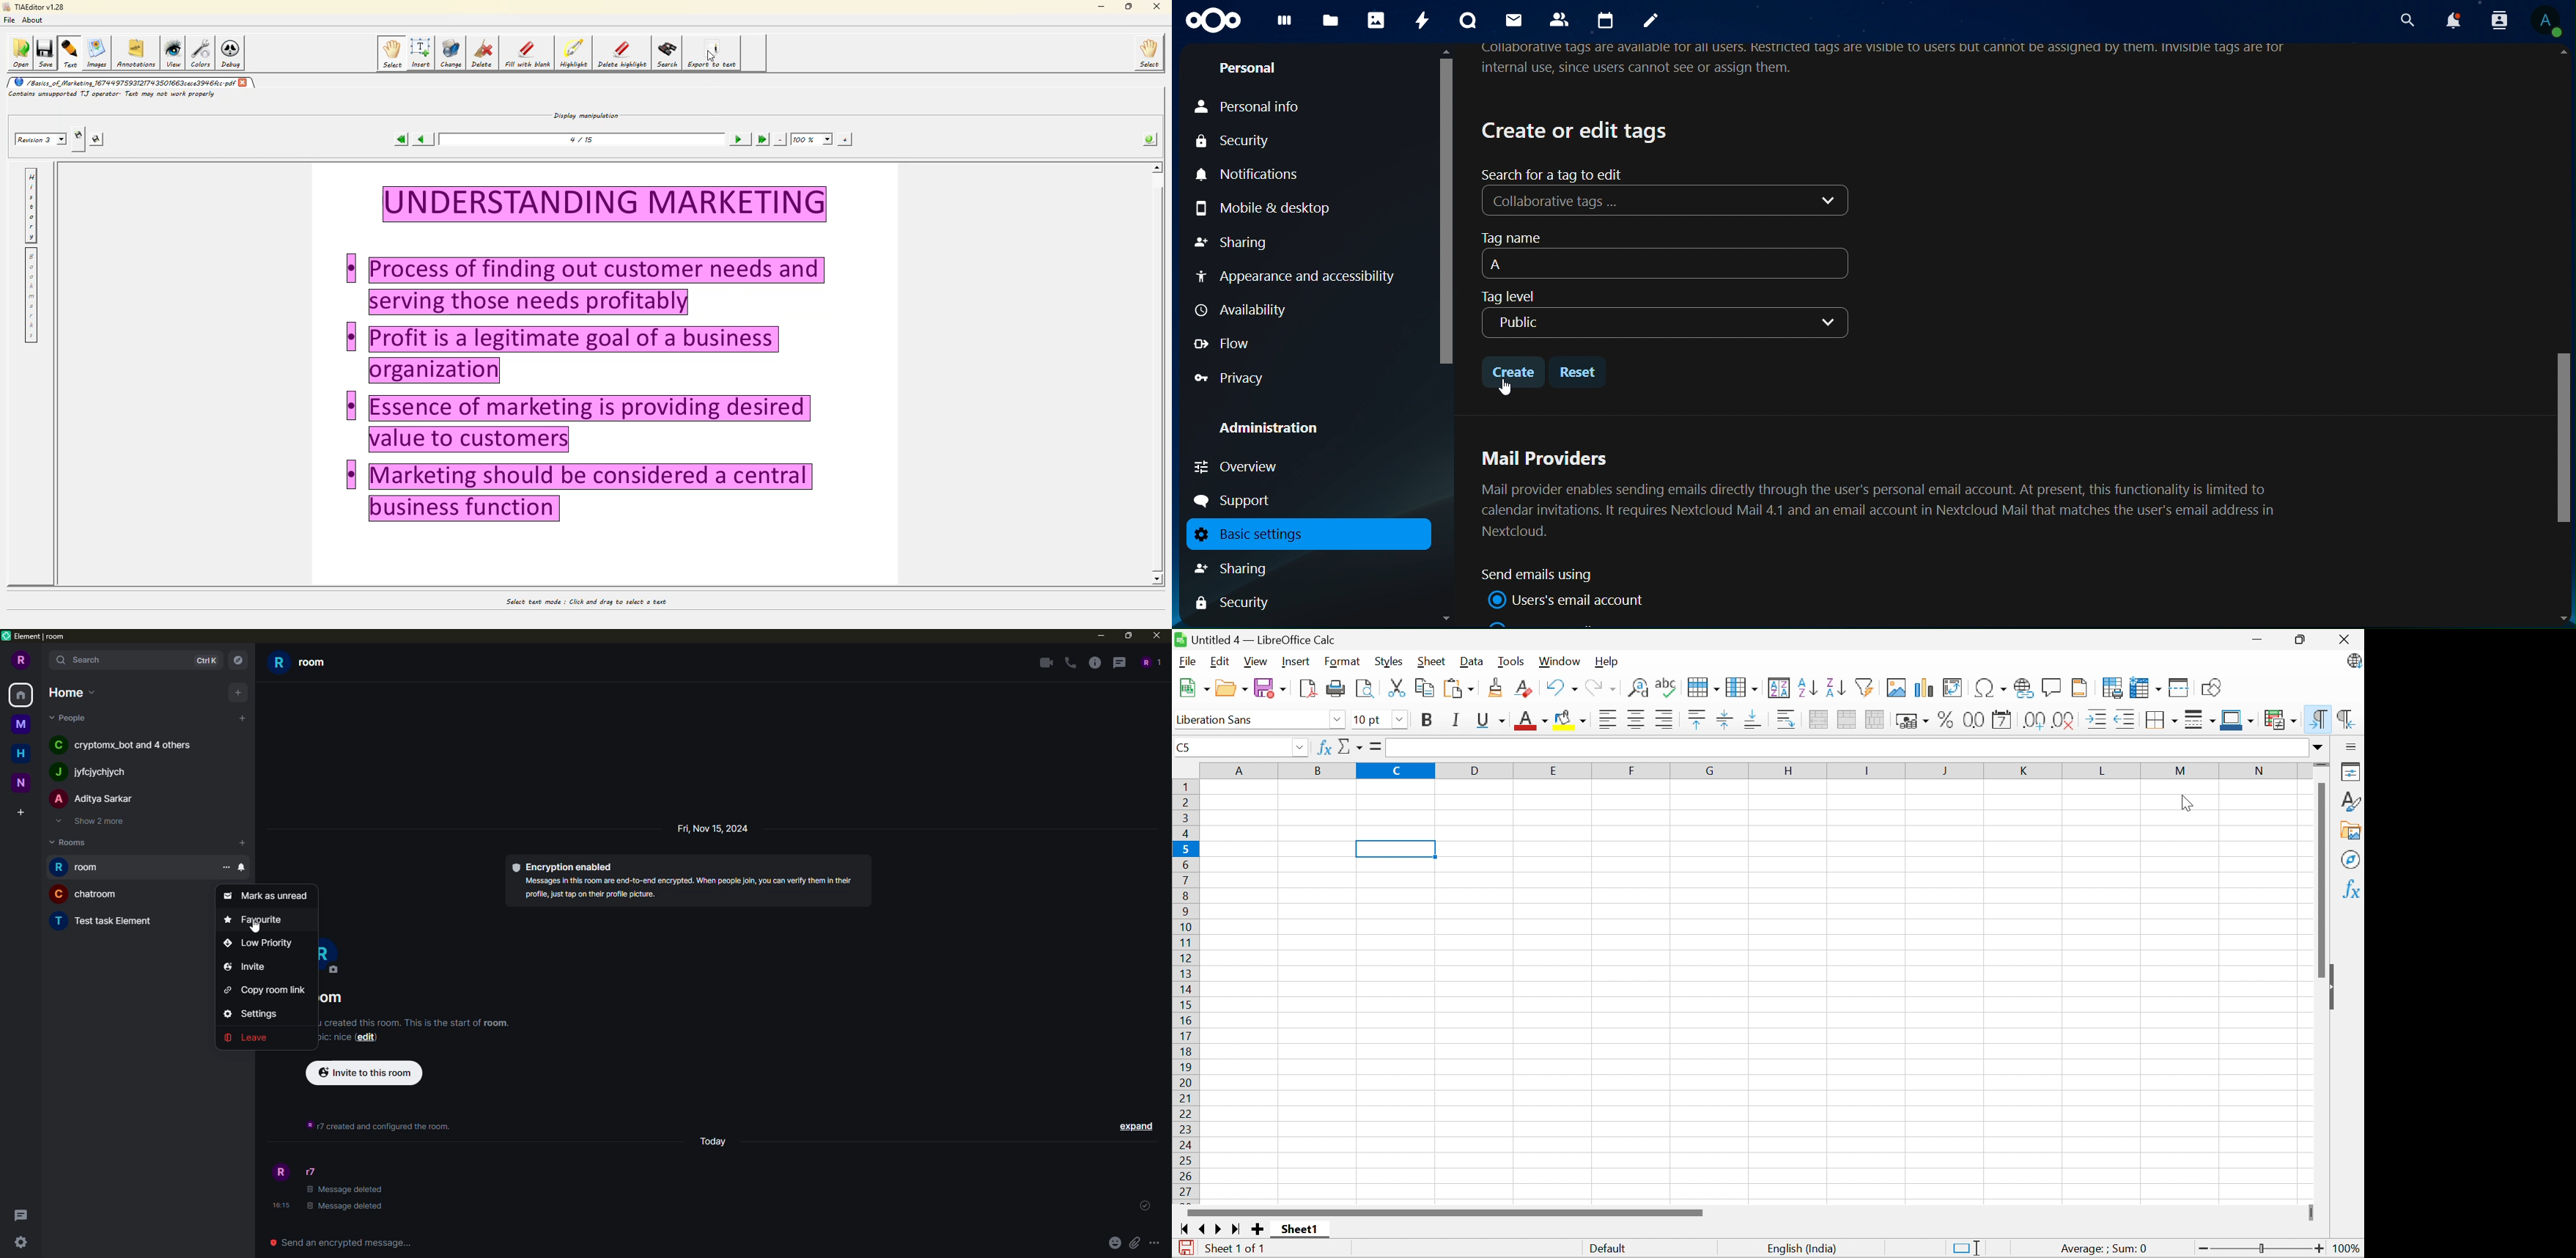 The height and width of the screenshot is (1260, 2576). What do you see at coordinates (2349, 1251) in the screenshot?
I see `100%` at bounding box center [2349, 1251].